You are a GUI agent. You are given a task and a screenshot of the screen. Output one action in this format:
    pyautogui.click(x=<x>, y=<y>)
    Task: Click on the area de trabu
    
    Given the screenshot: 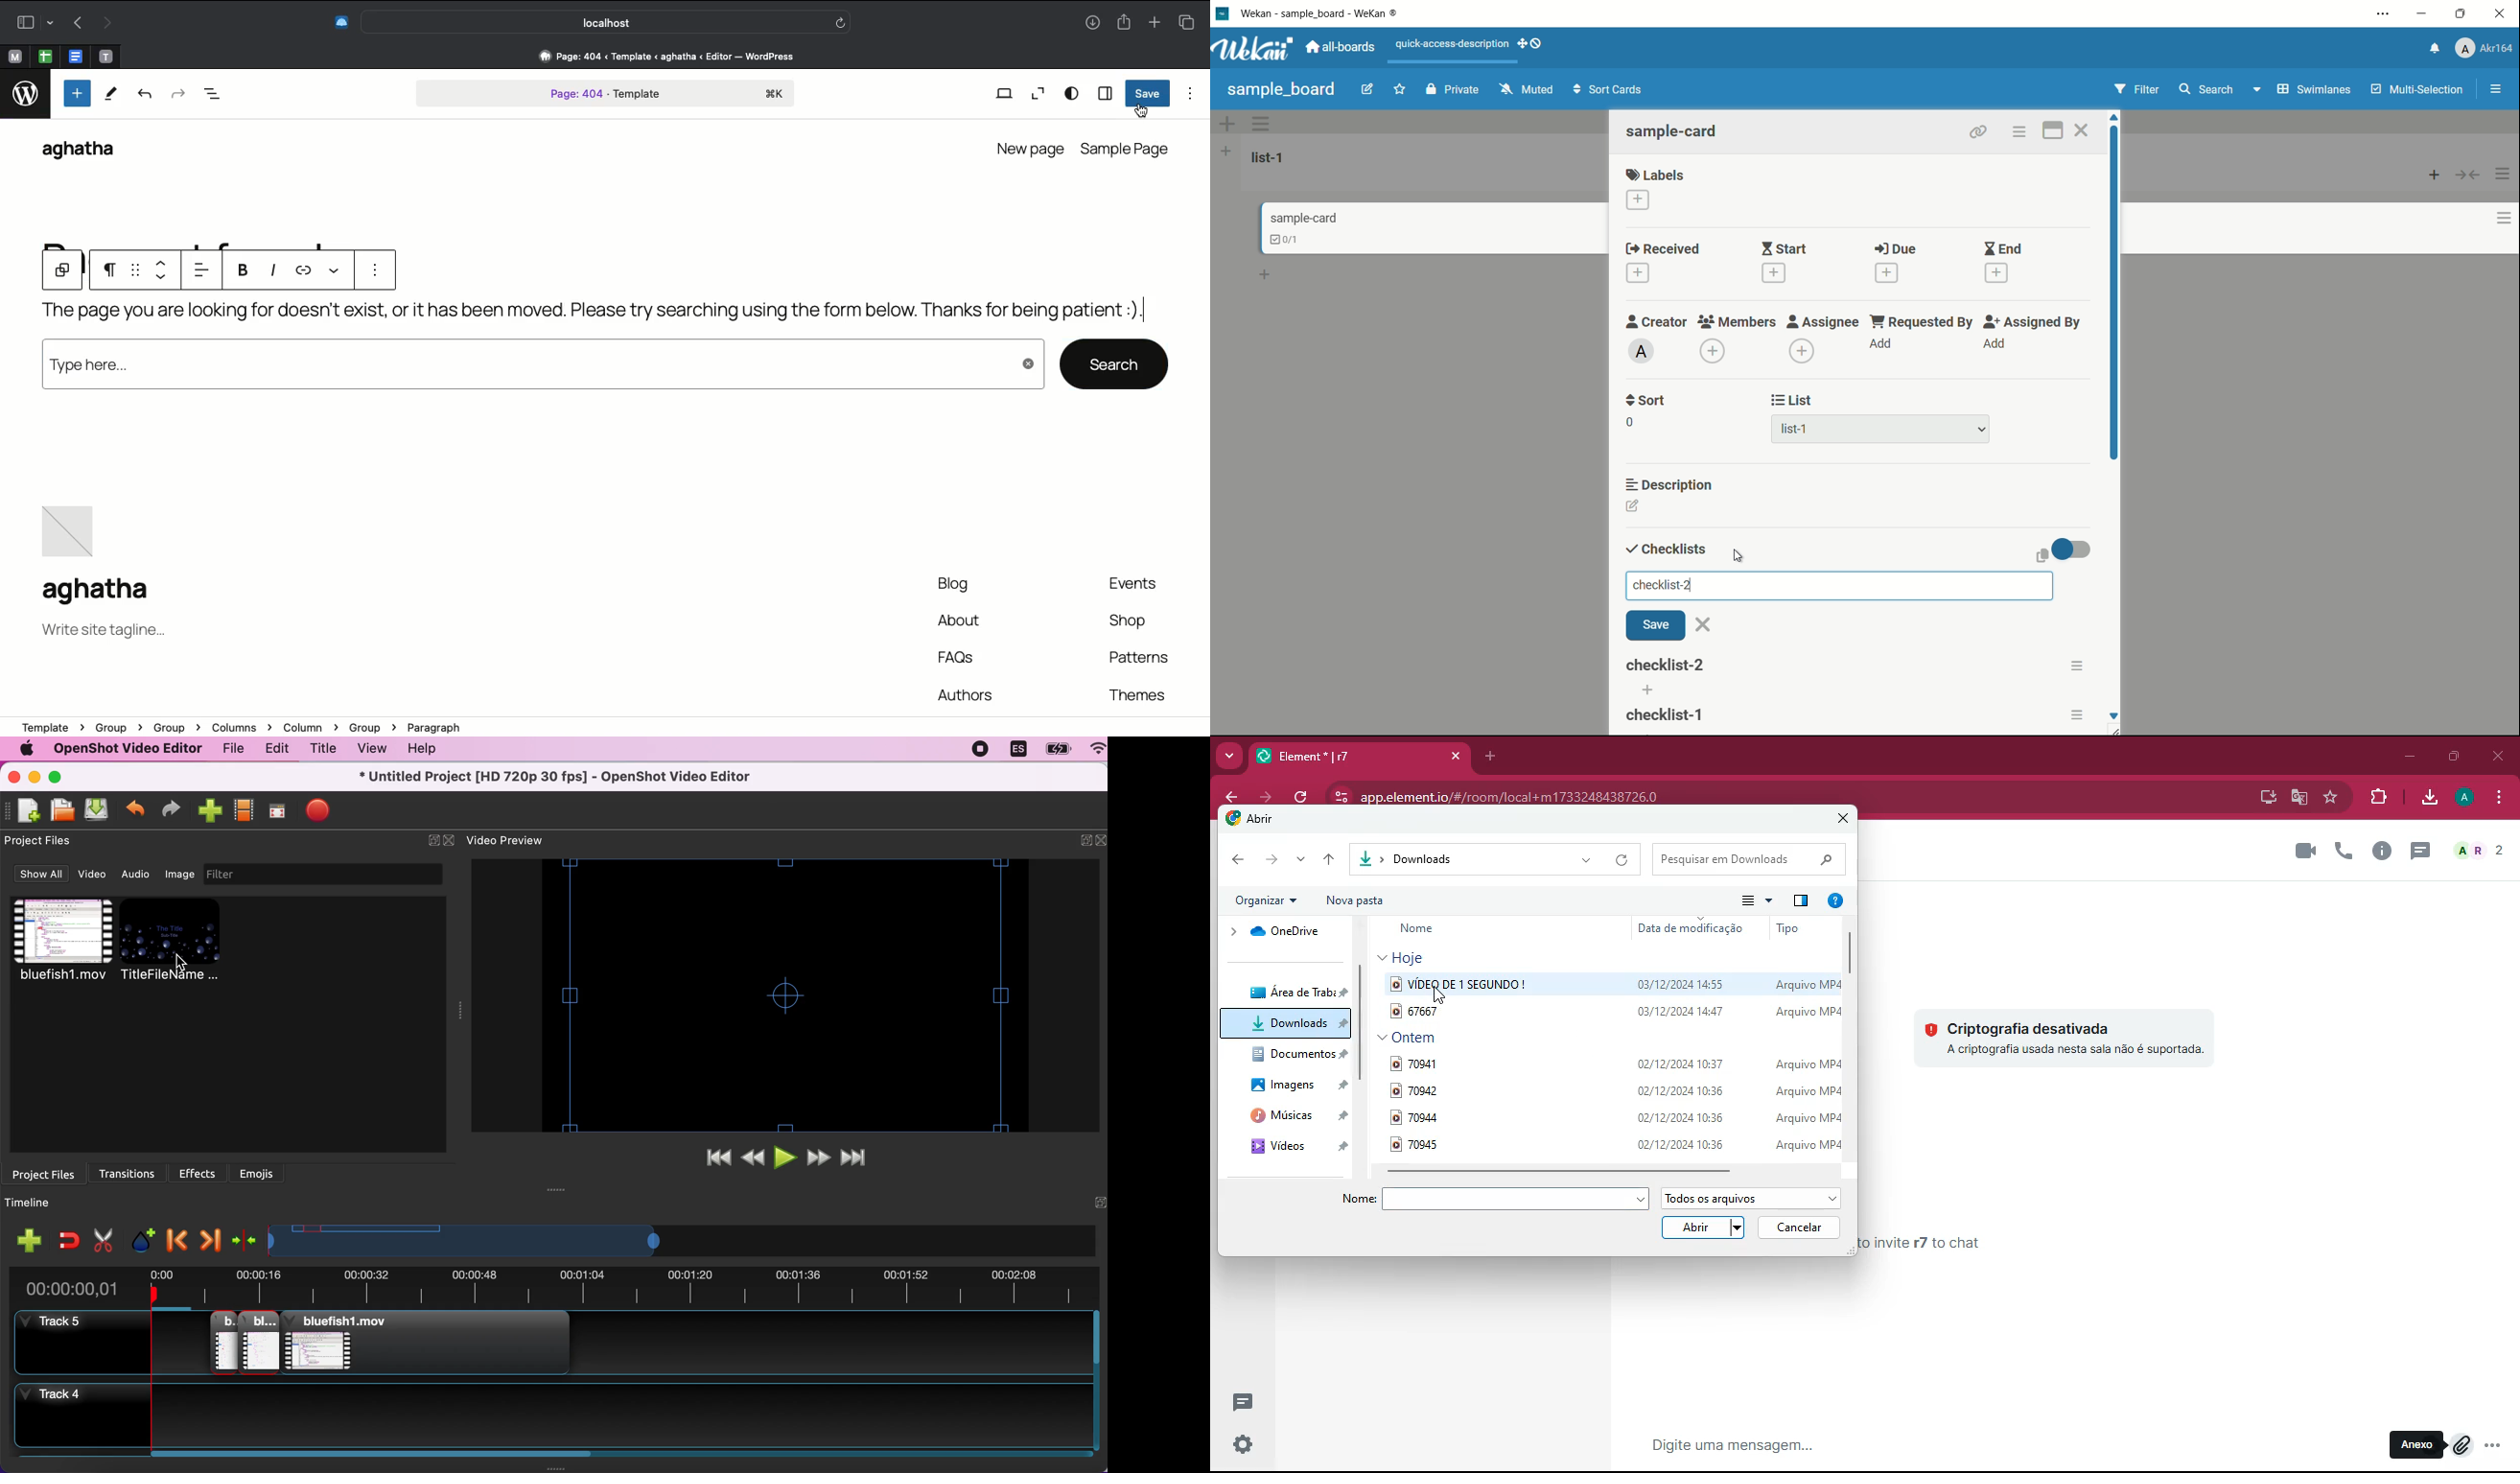 What is the action you would take?
    pyautogui.click(x=1301, y=991)
    